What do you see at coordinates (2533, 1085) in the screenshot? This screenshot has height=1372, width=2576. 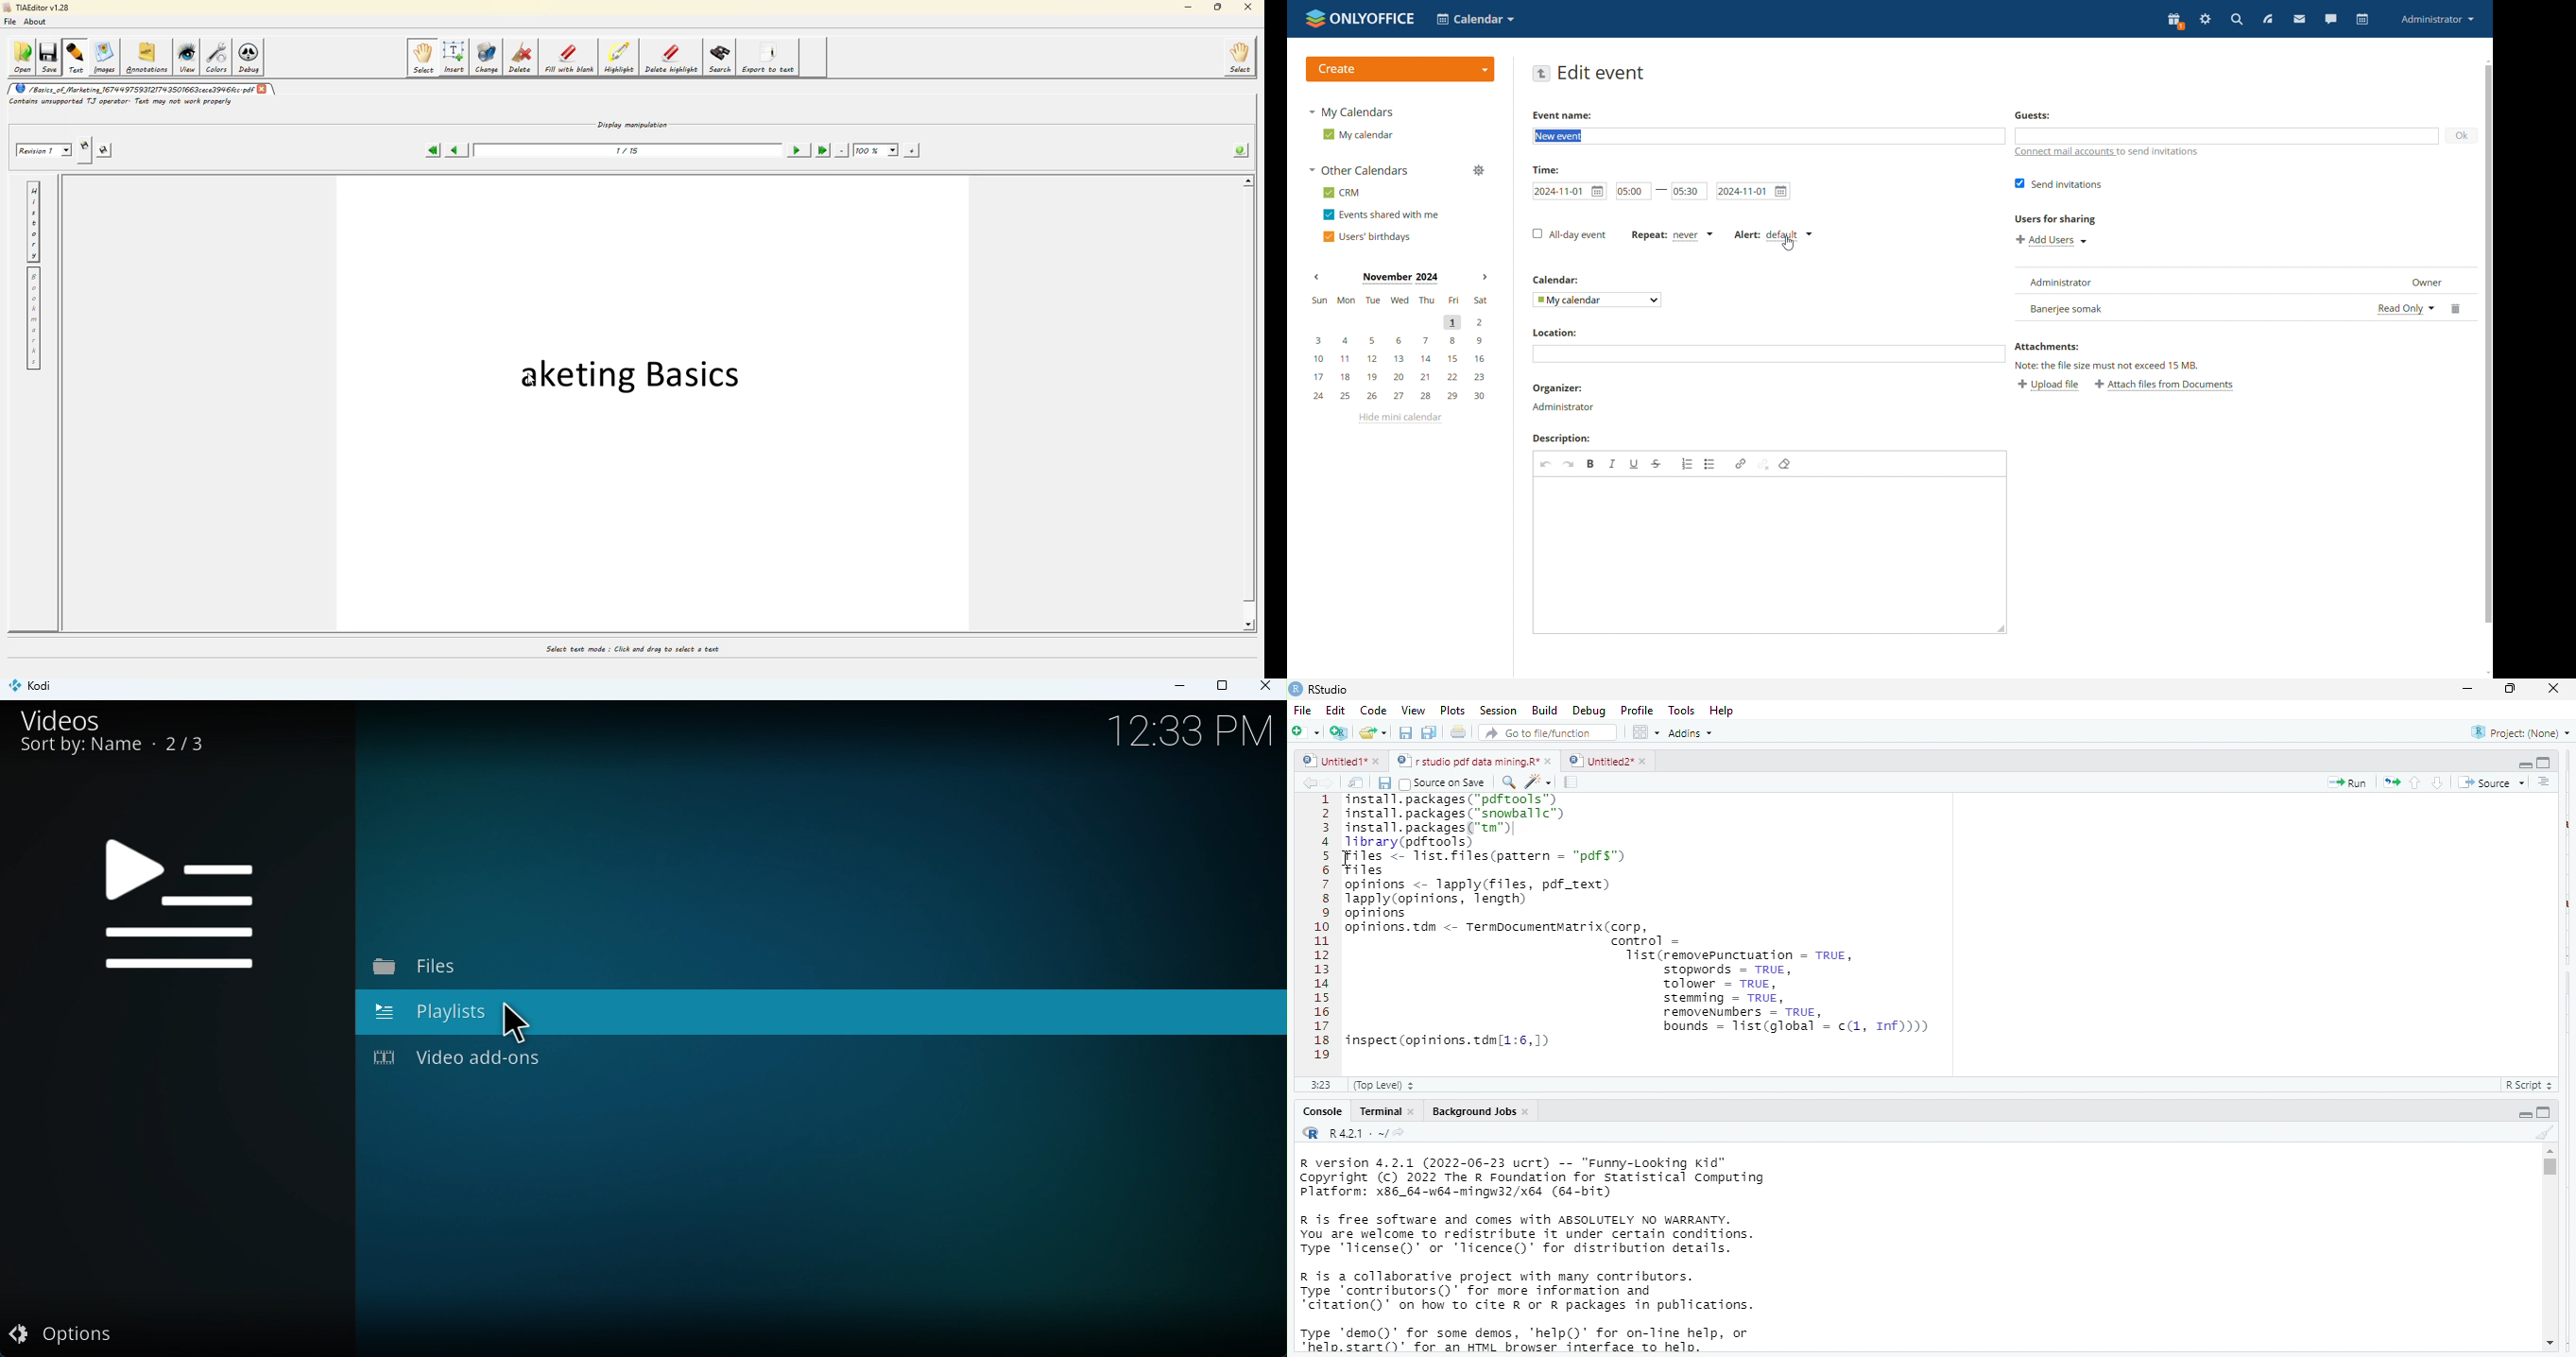 I see `r script` at bounding box center [2533, 1085].